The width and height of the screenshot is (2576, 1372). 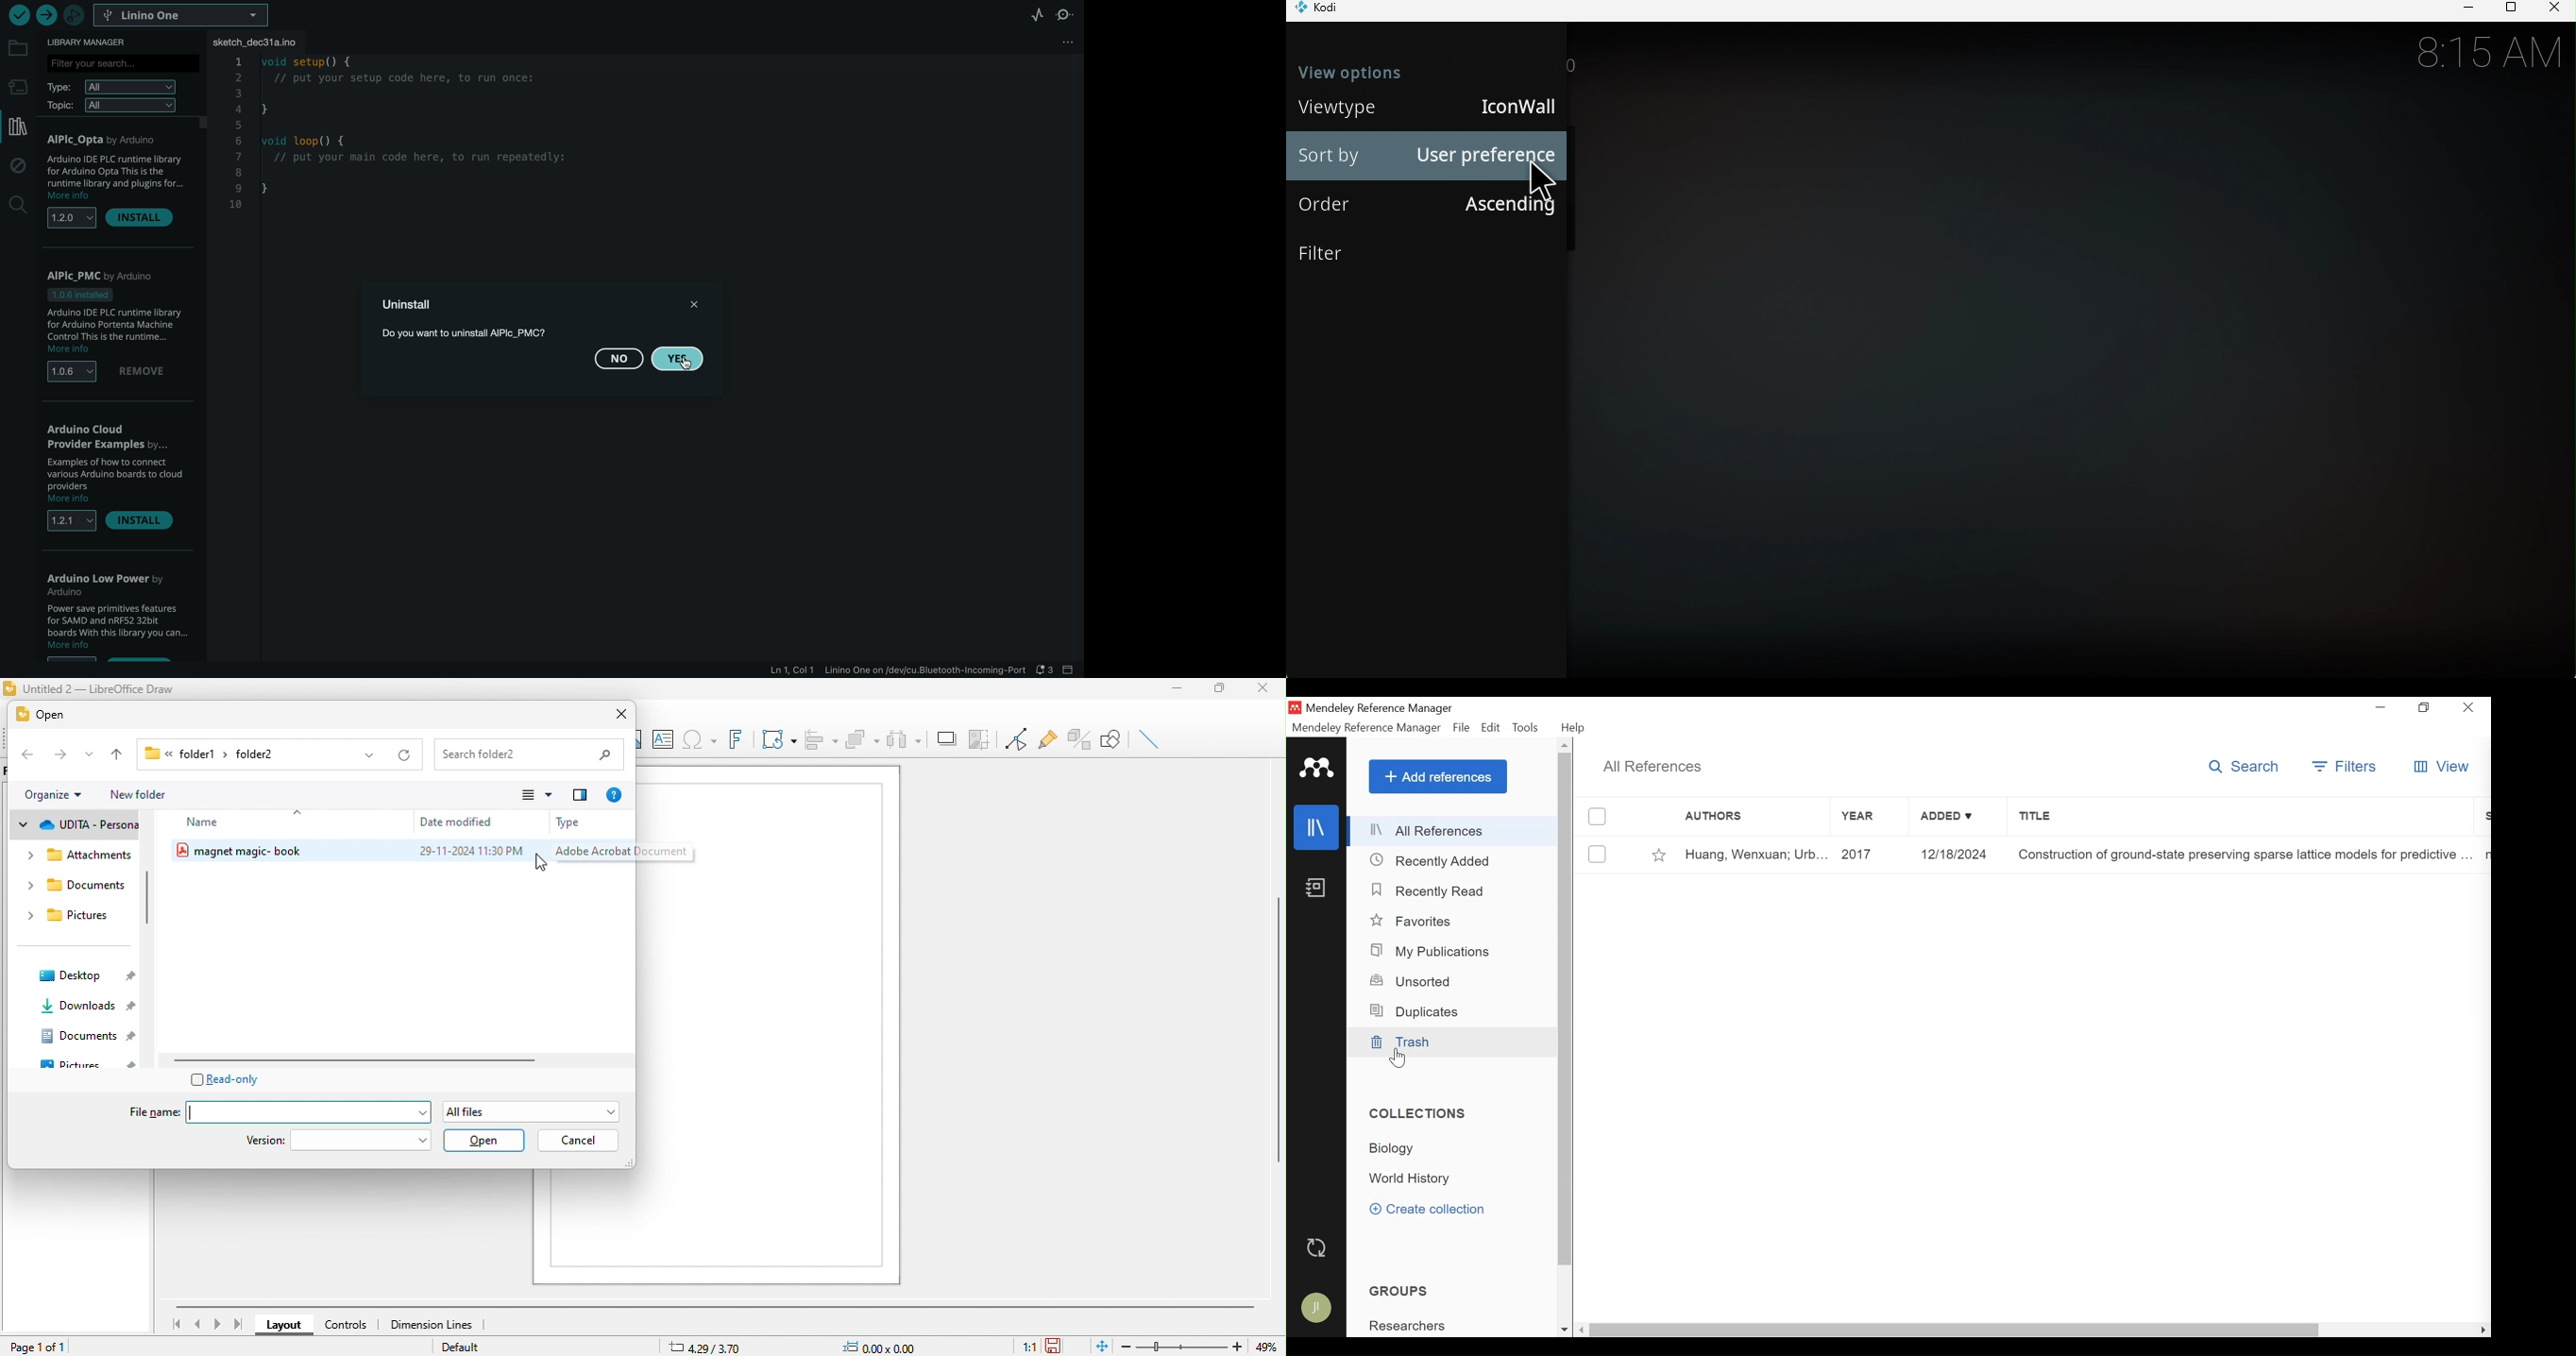 What do you see at coordinates (944, 737) in the screenshot?
I see `shadow` at bounding box center [944, 737].